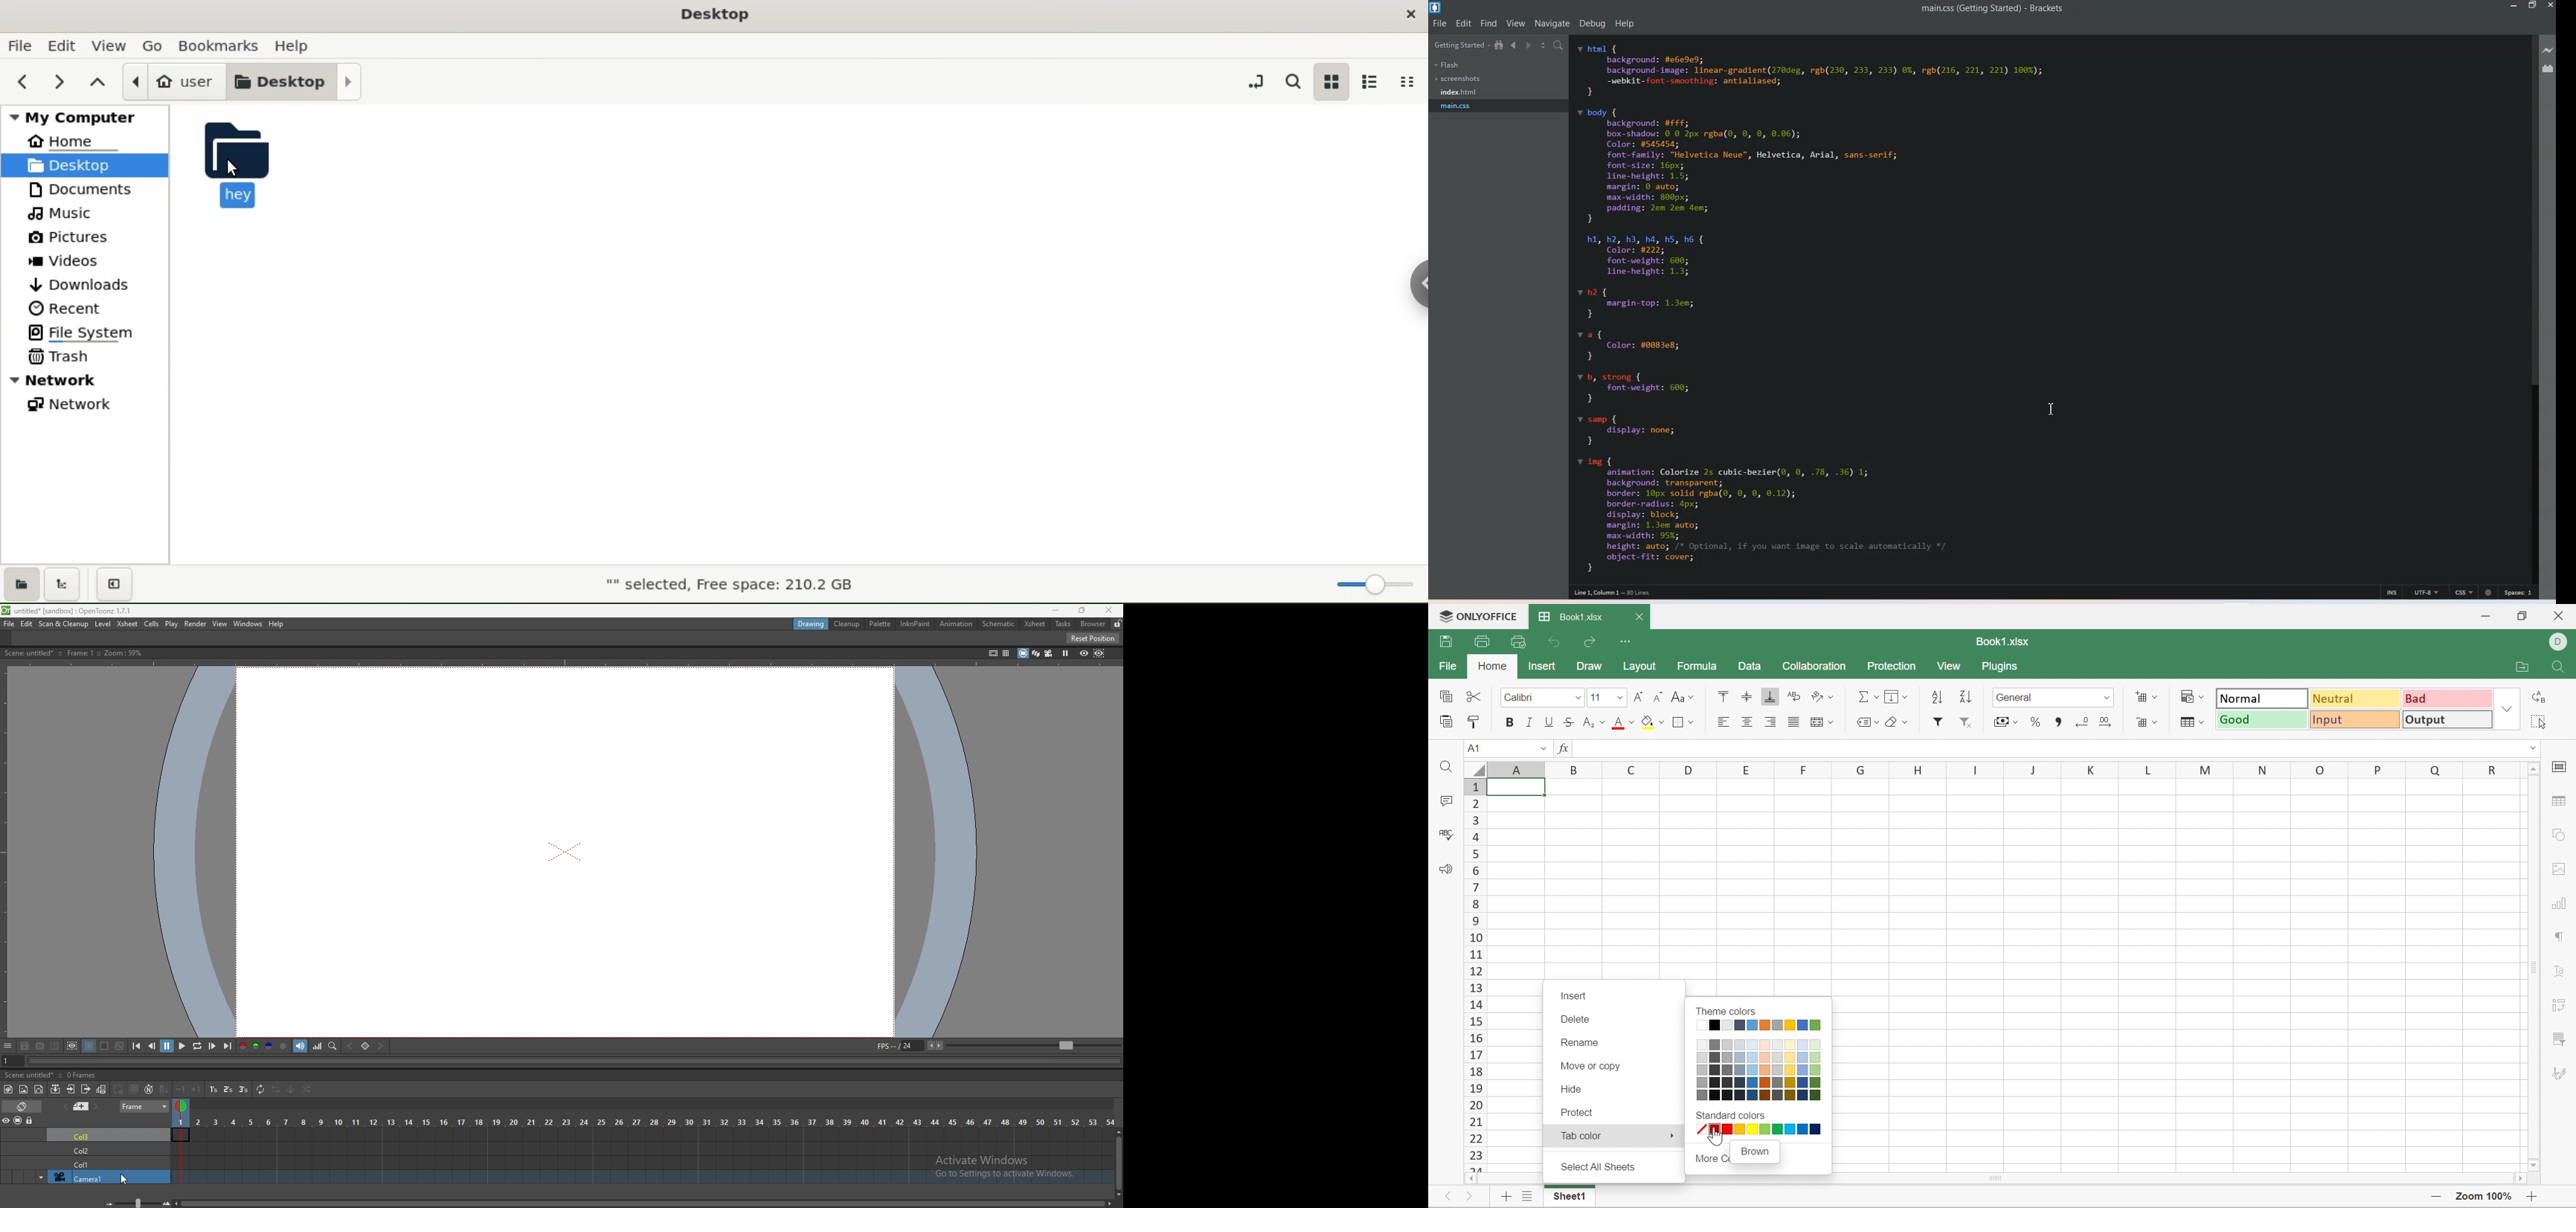 The image size is (2576, 1232). What do you see at coordinates (1472, 768) in the screenshot?
I see `Select all rows and columns` at bounding box center [1472, 768].